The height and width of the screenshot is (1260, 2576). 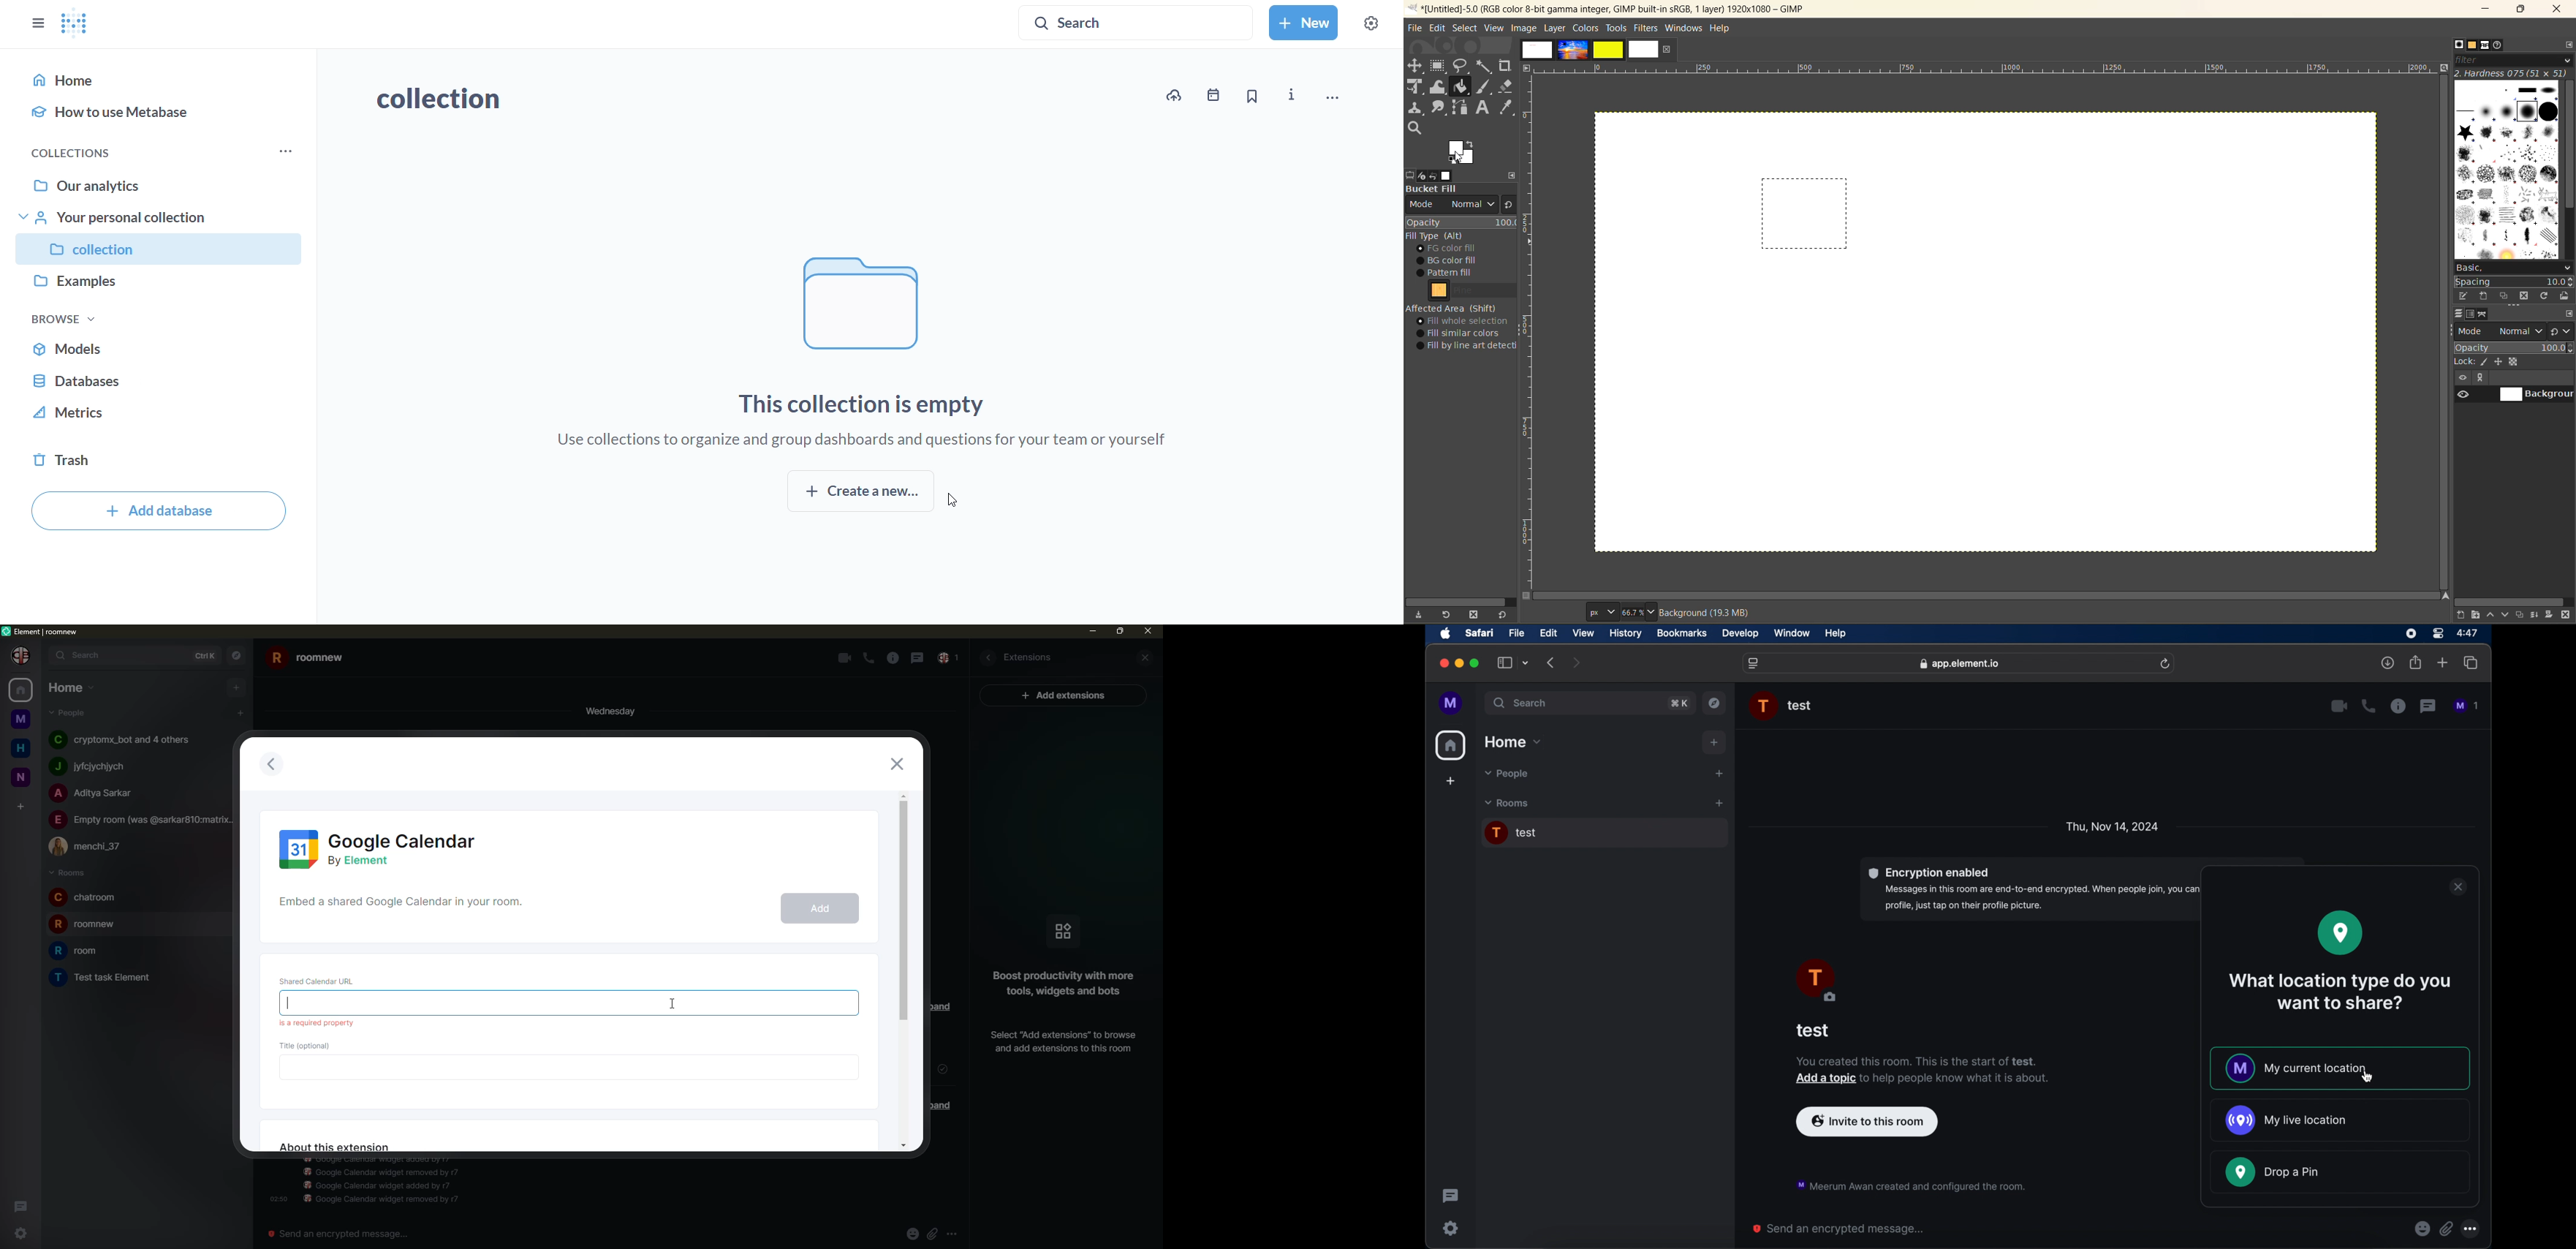 What do you see at coordinates (1450, 1228) in the screenshot?
I see `settings` at bounding box center [1450, 1228].